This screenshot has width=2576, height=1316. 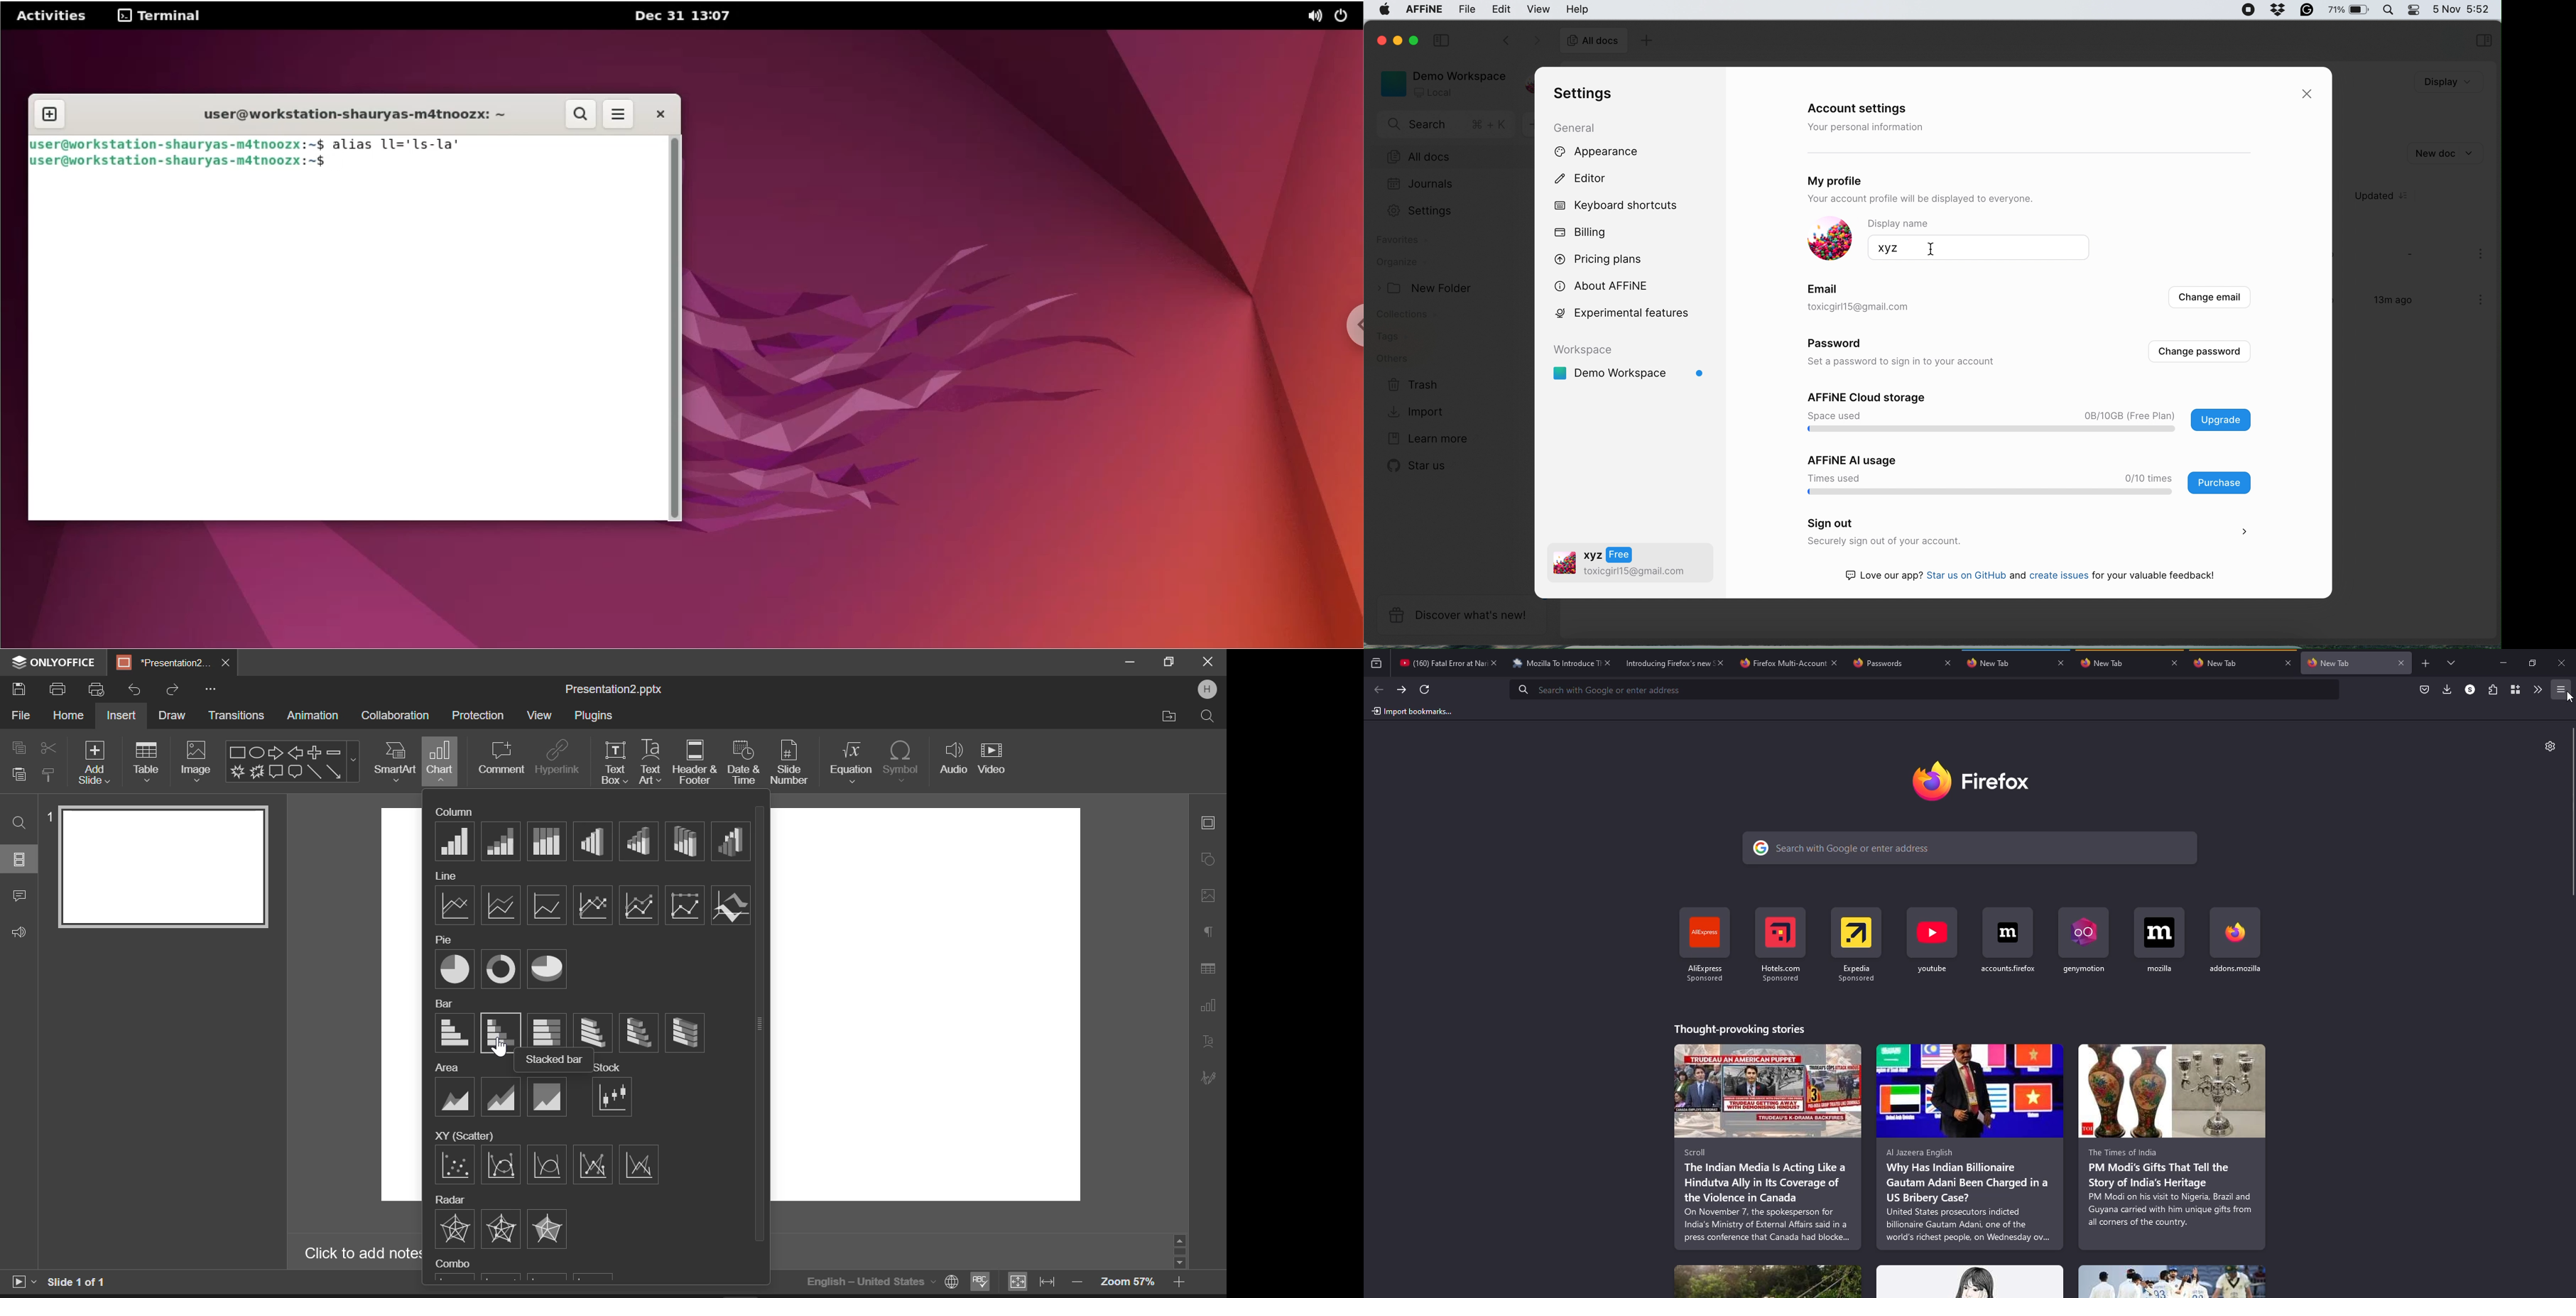 I want to click on Save, so click(x=22, y=690).